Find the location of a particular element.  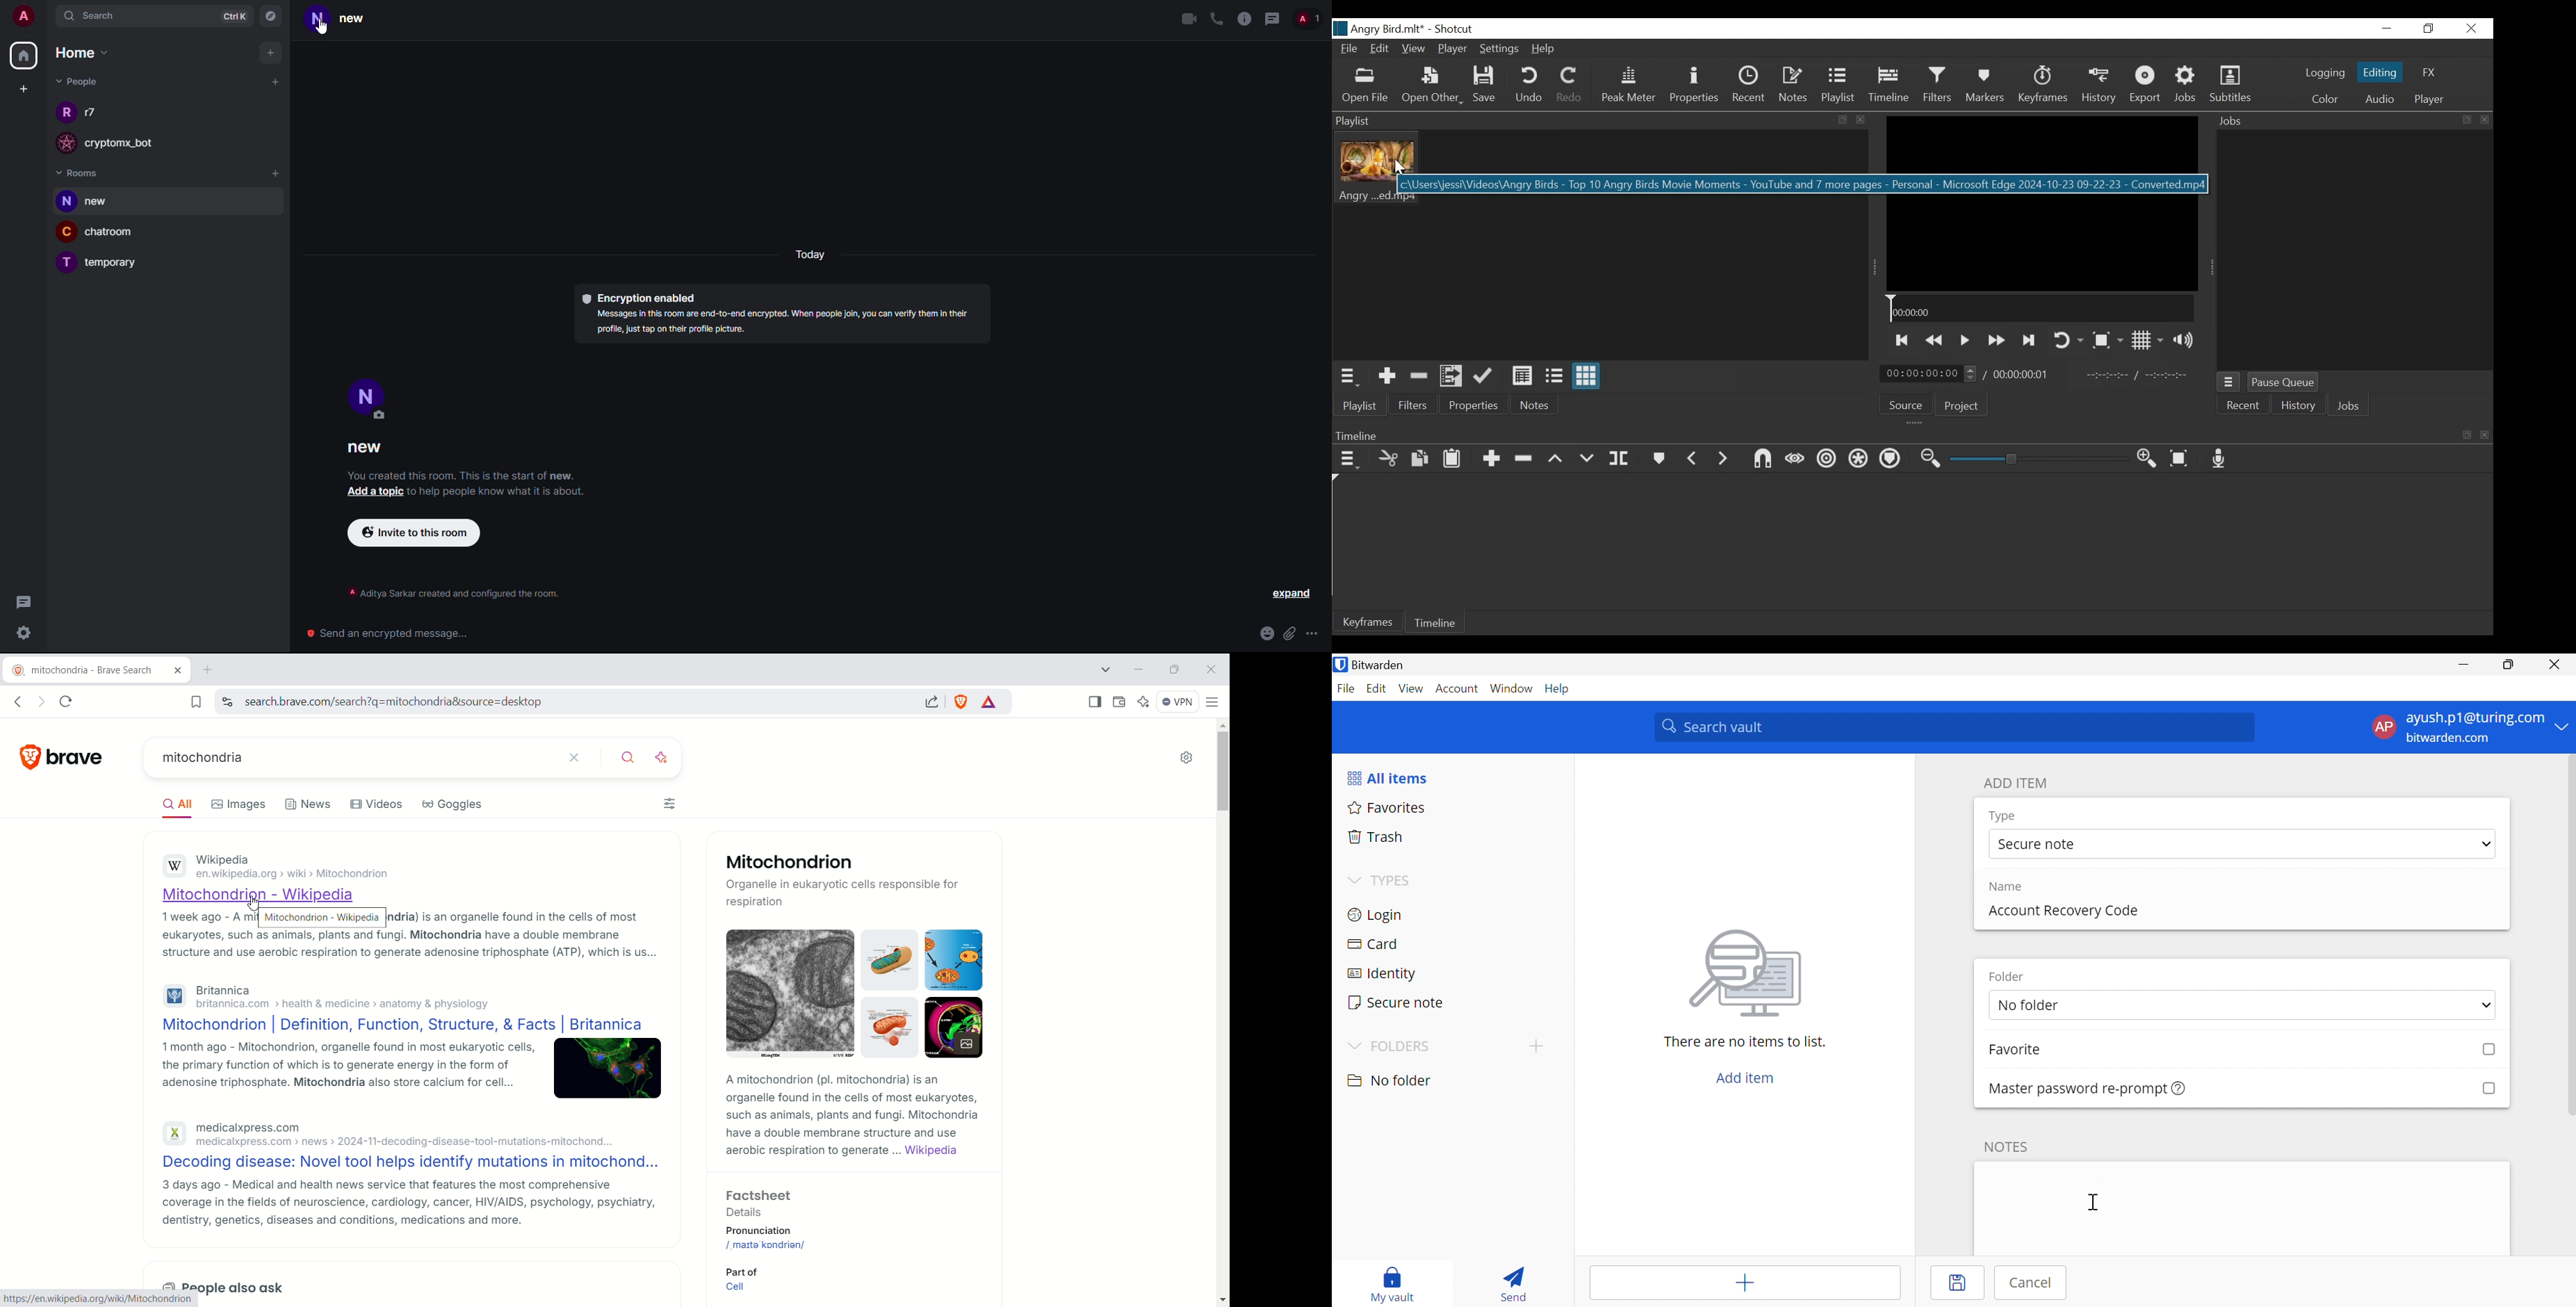

rooms is located at coordinates (79, 172).